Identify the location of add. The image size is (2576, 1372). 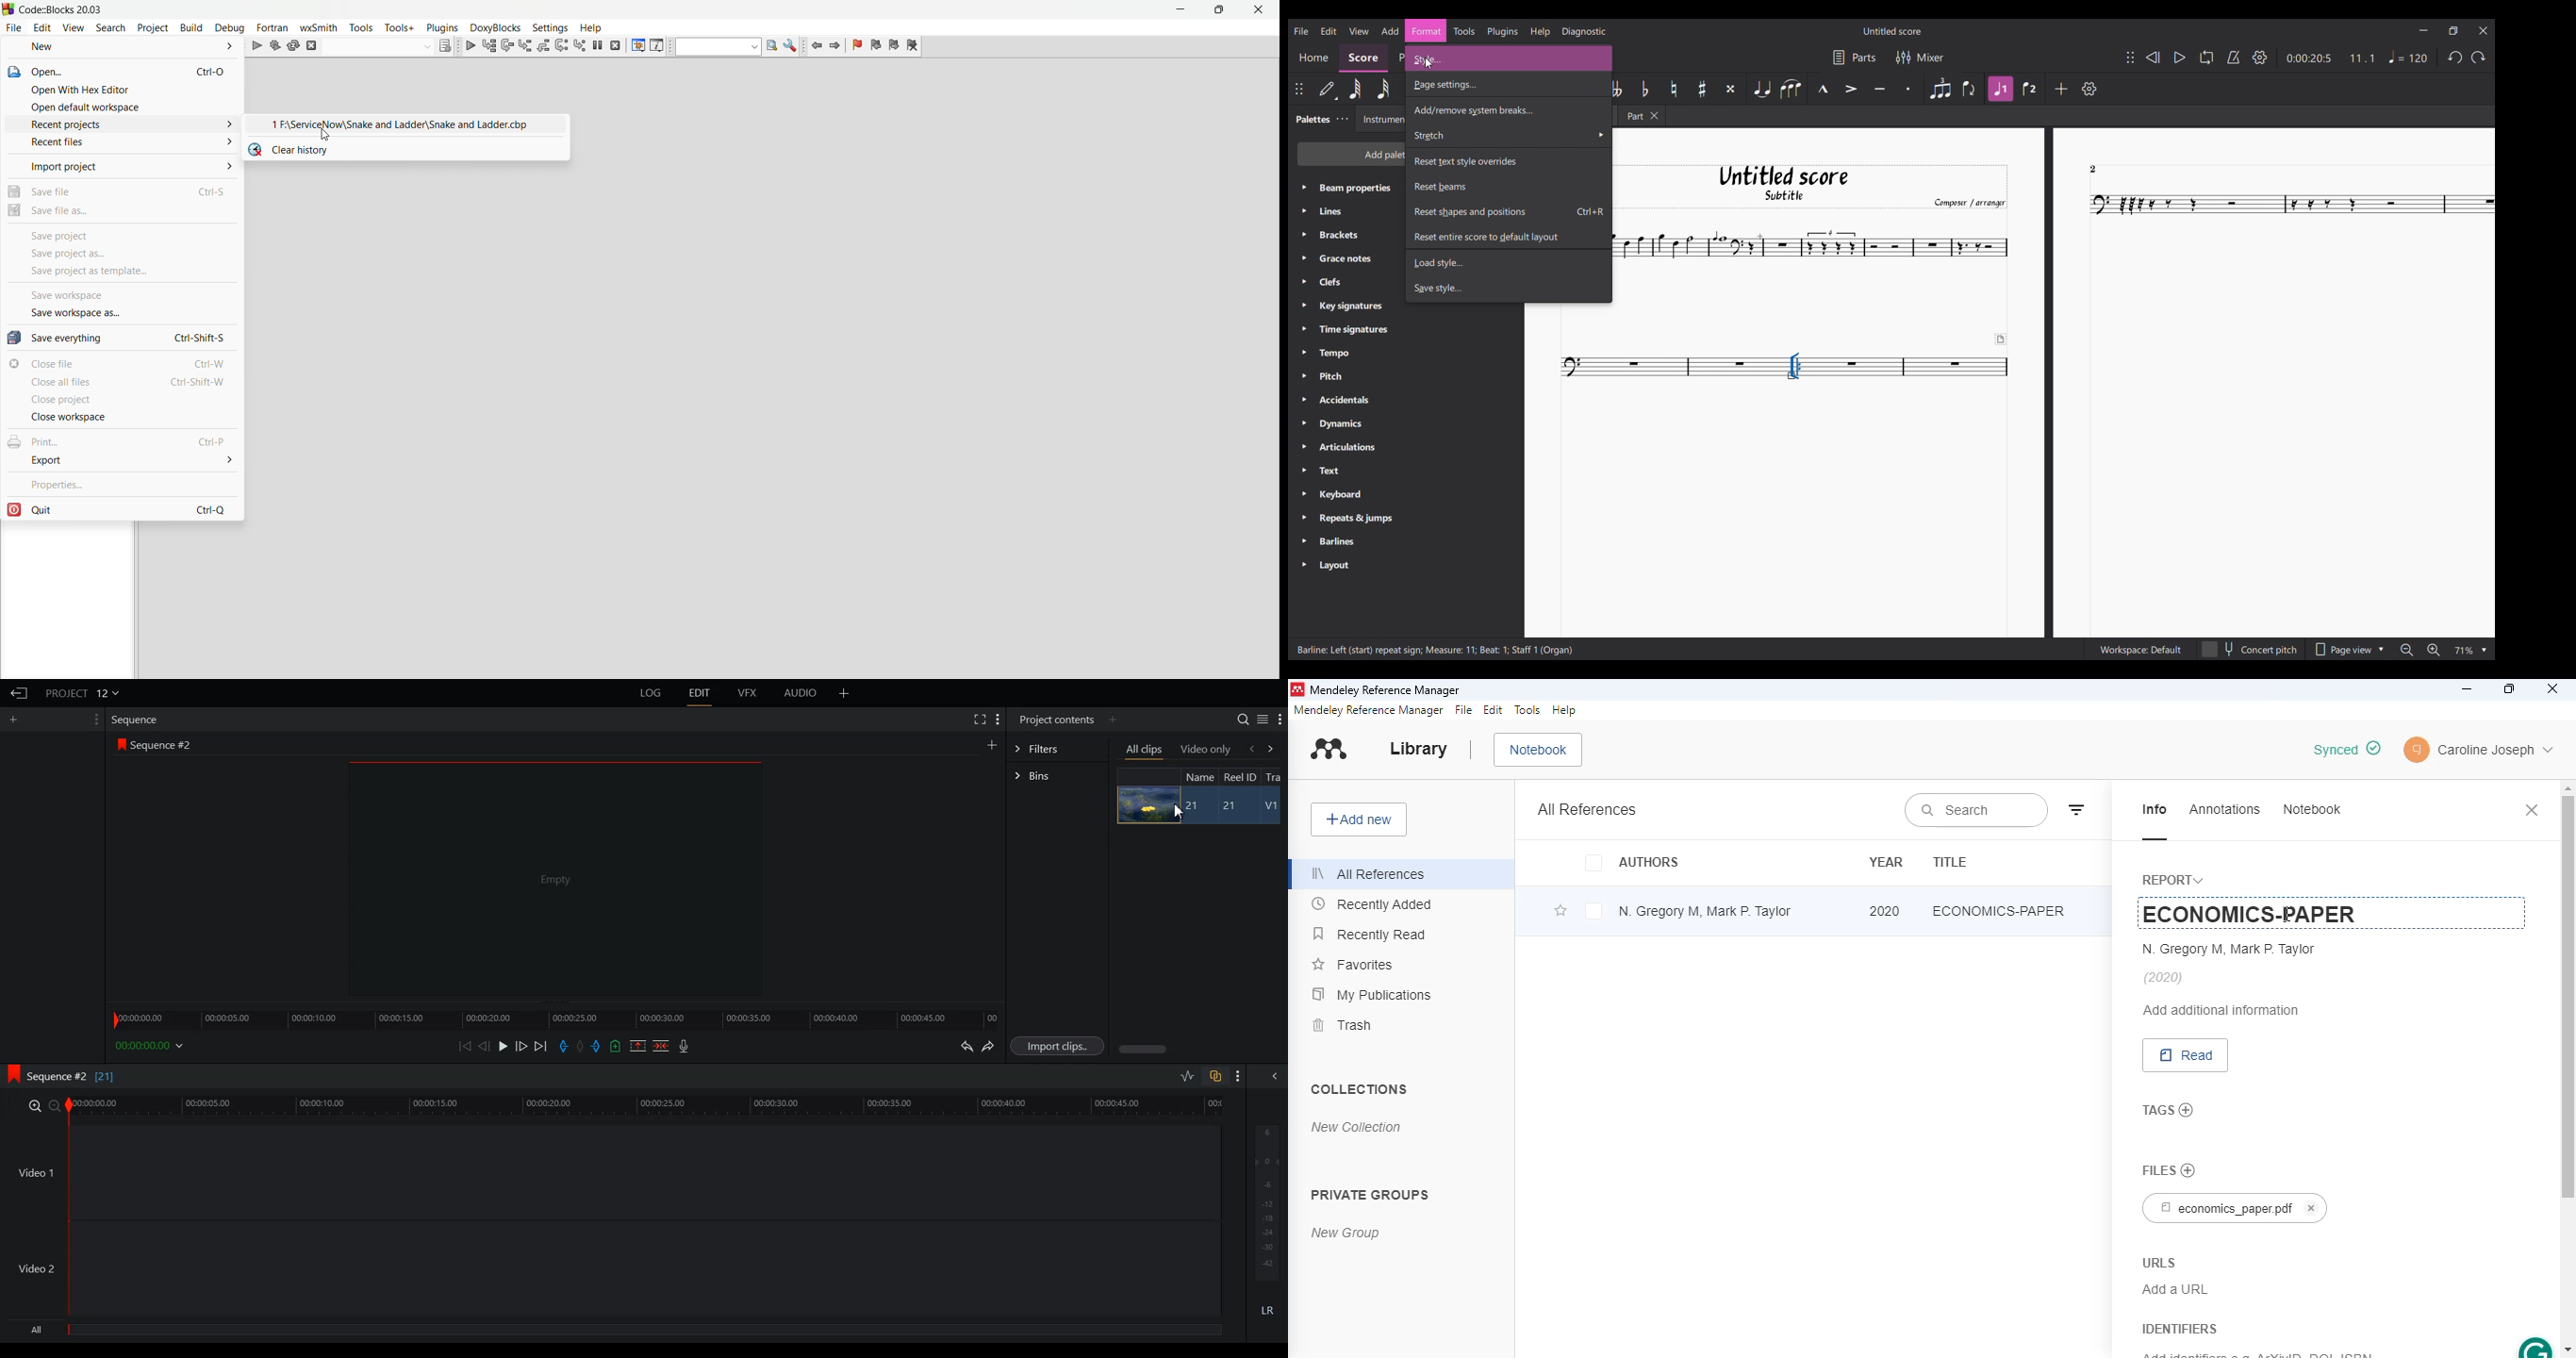
(2188, 1111).